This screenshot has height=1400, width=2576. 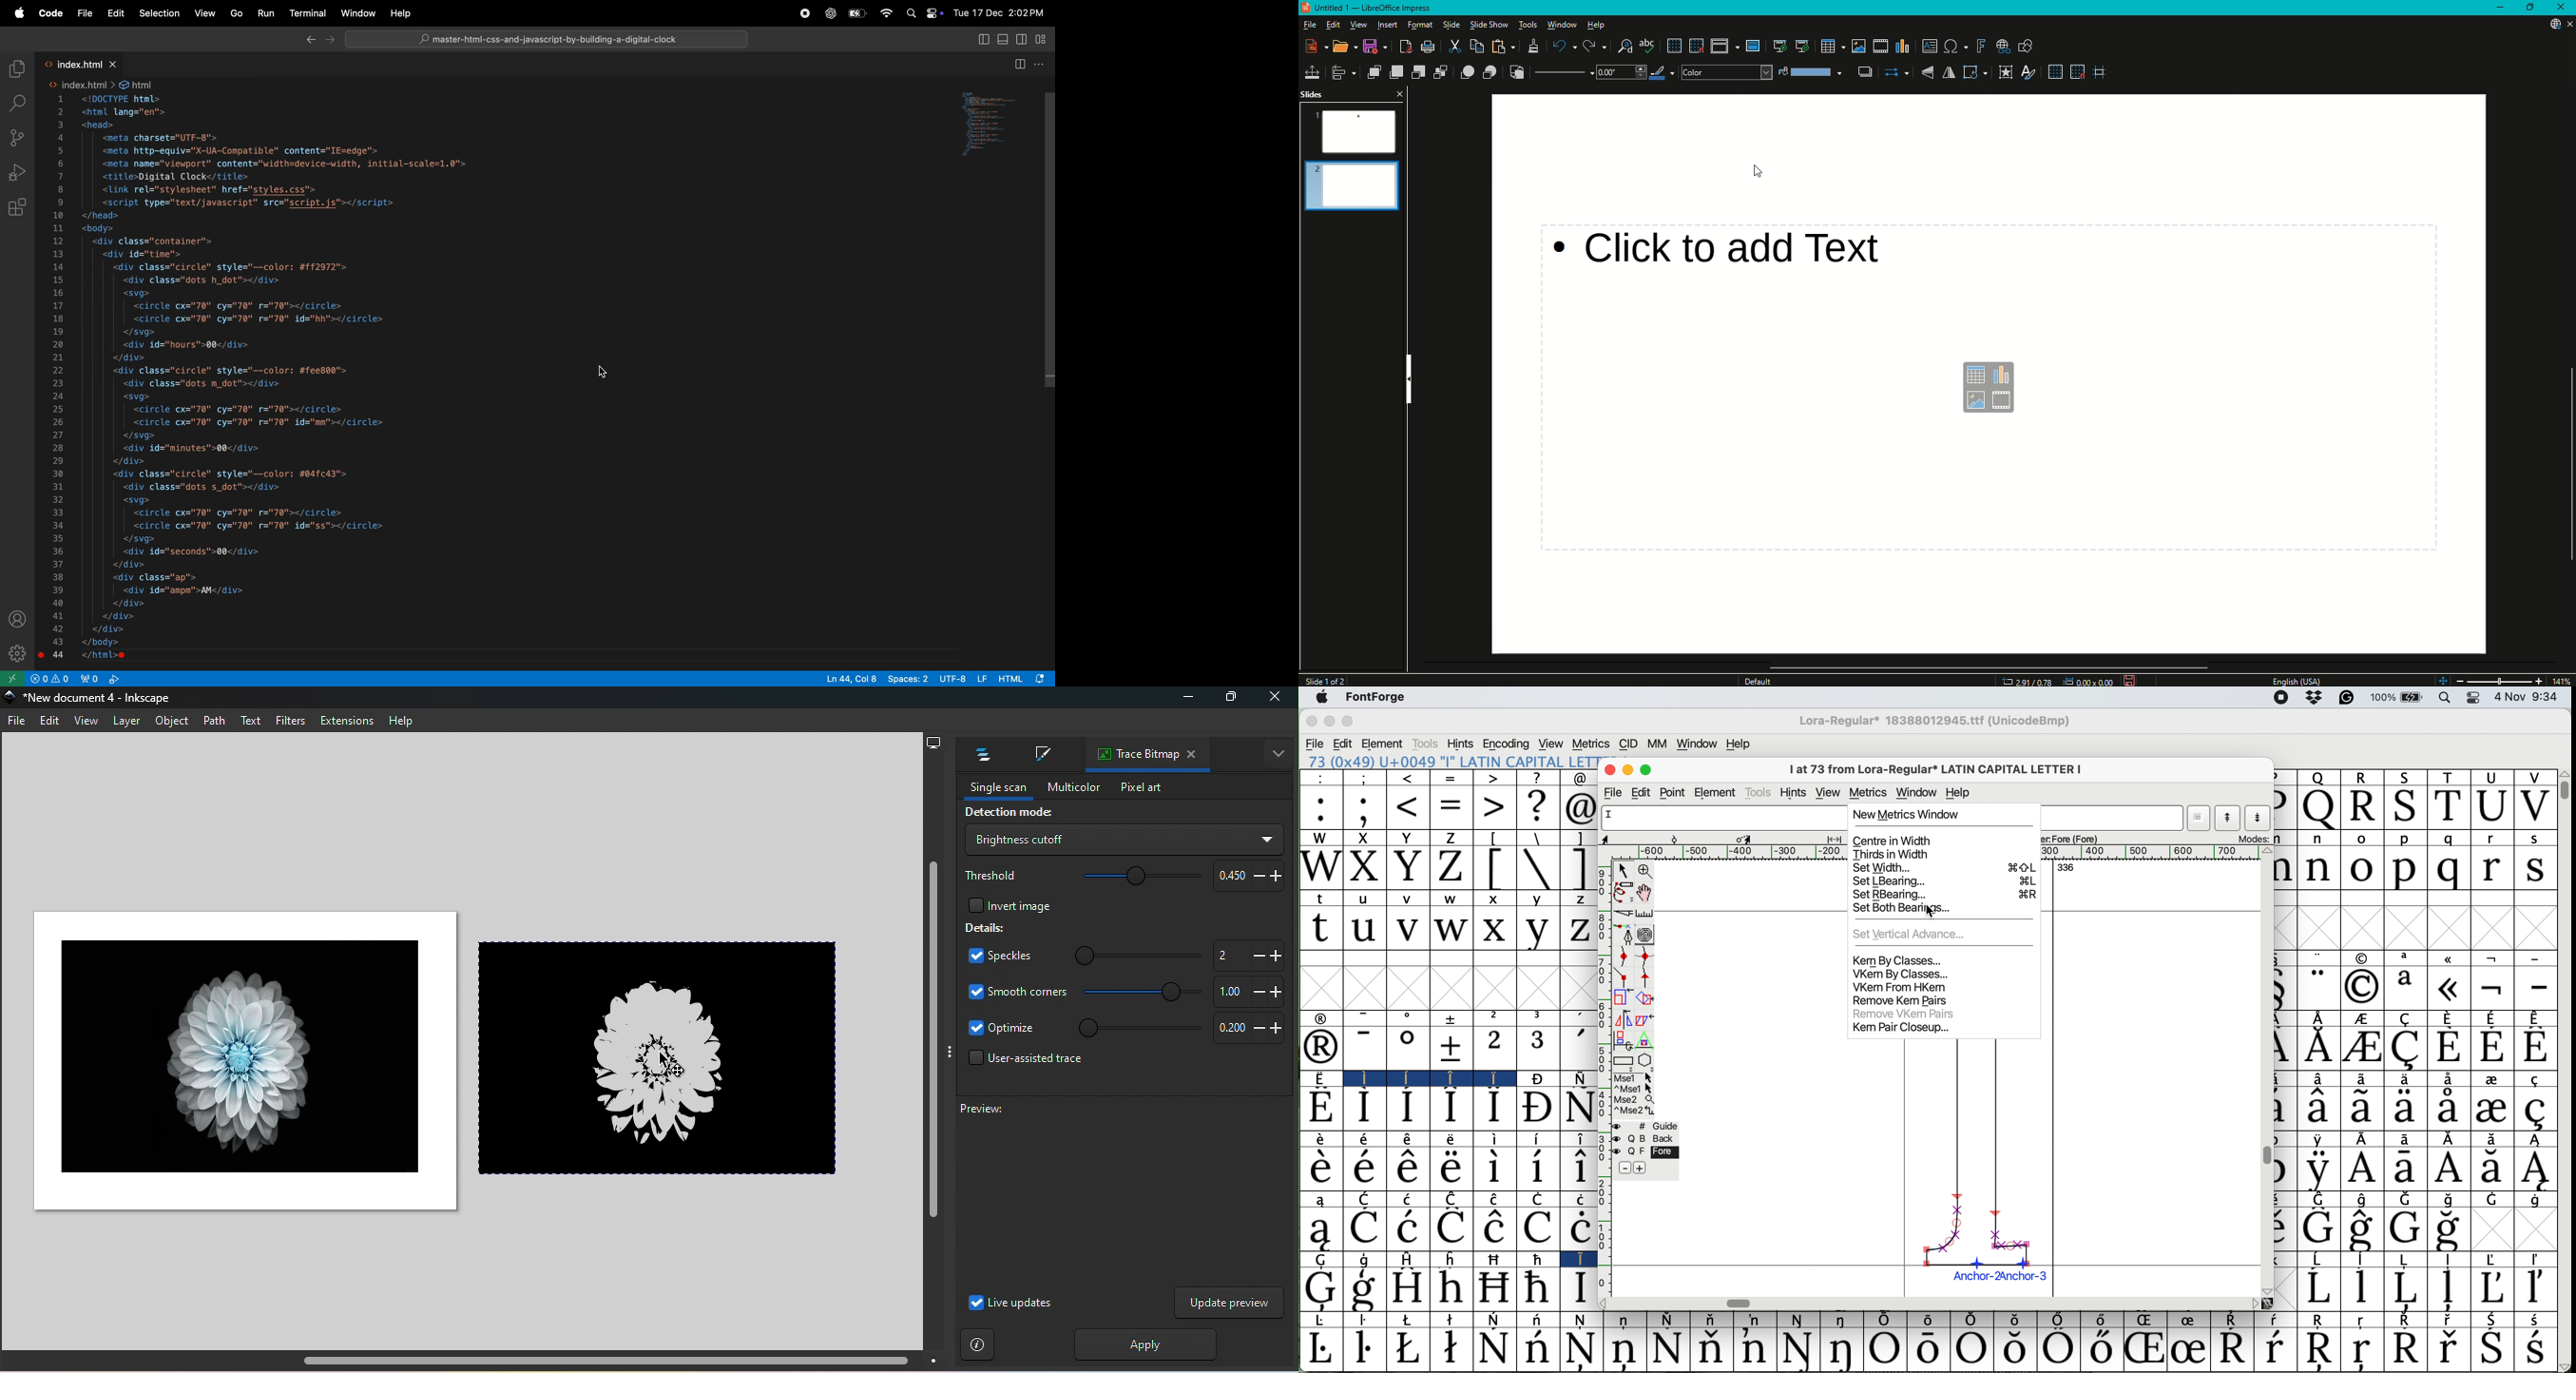 What do you see at coordinates (828, 13) in the screenshot?
I see `chatgpt` at bounding box center [828, 13].